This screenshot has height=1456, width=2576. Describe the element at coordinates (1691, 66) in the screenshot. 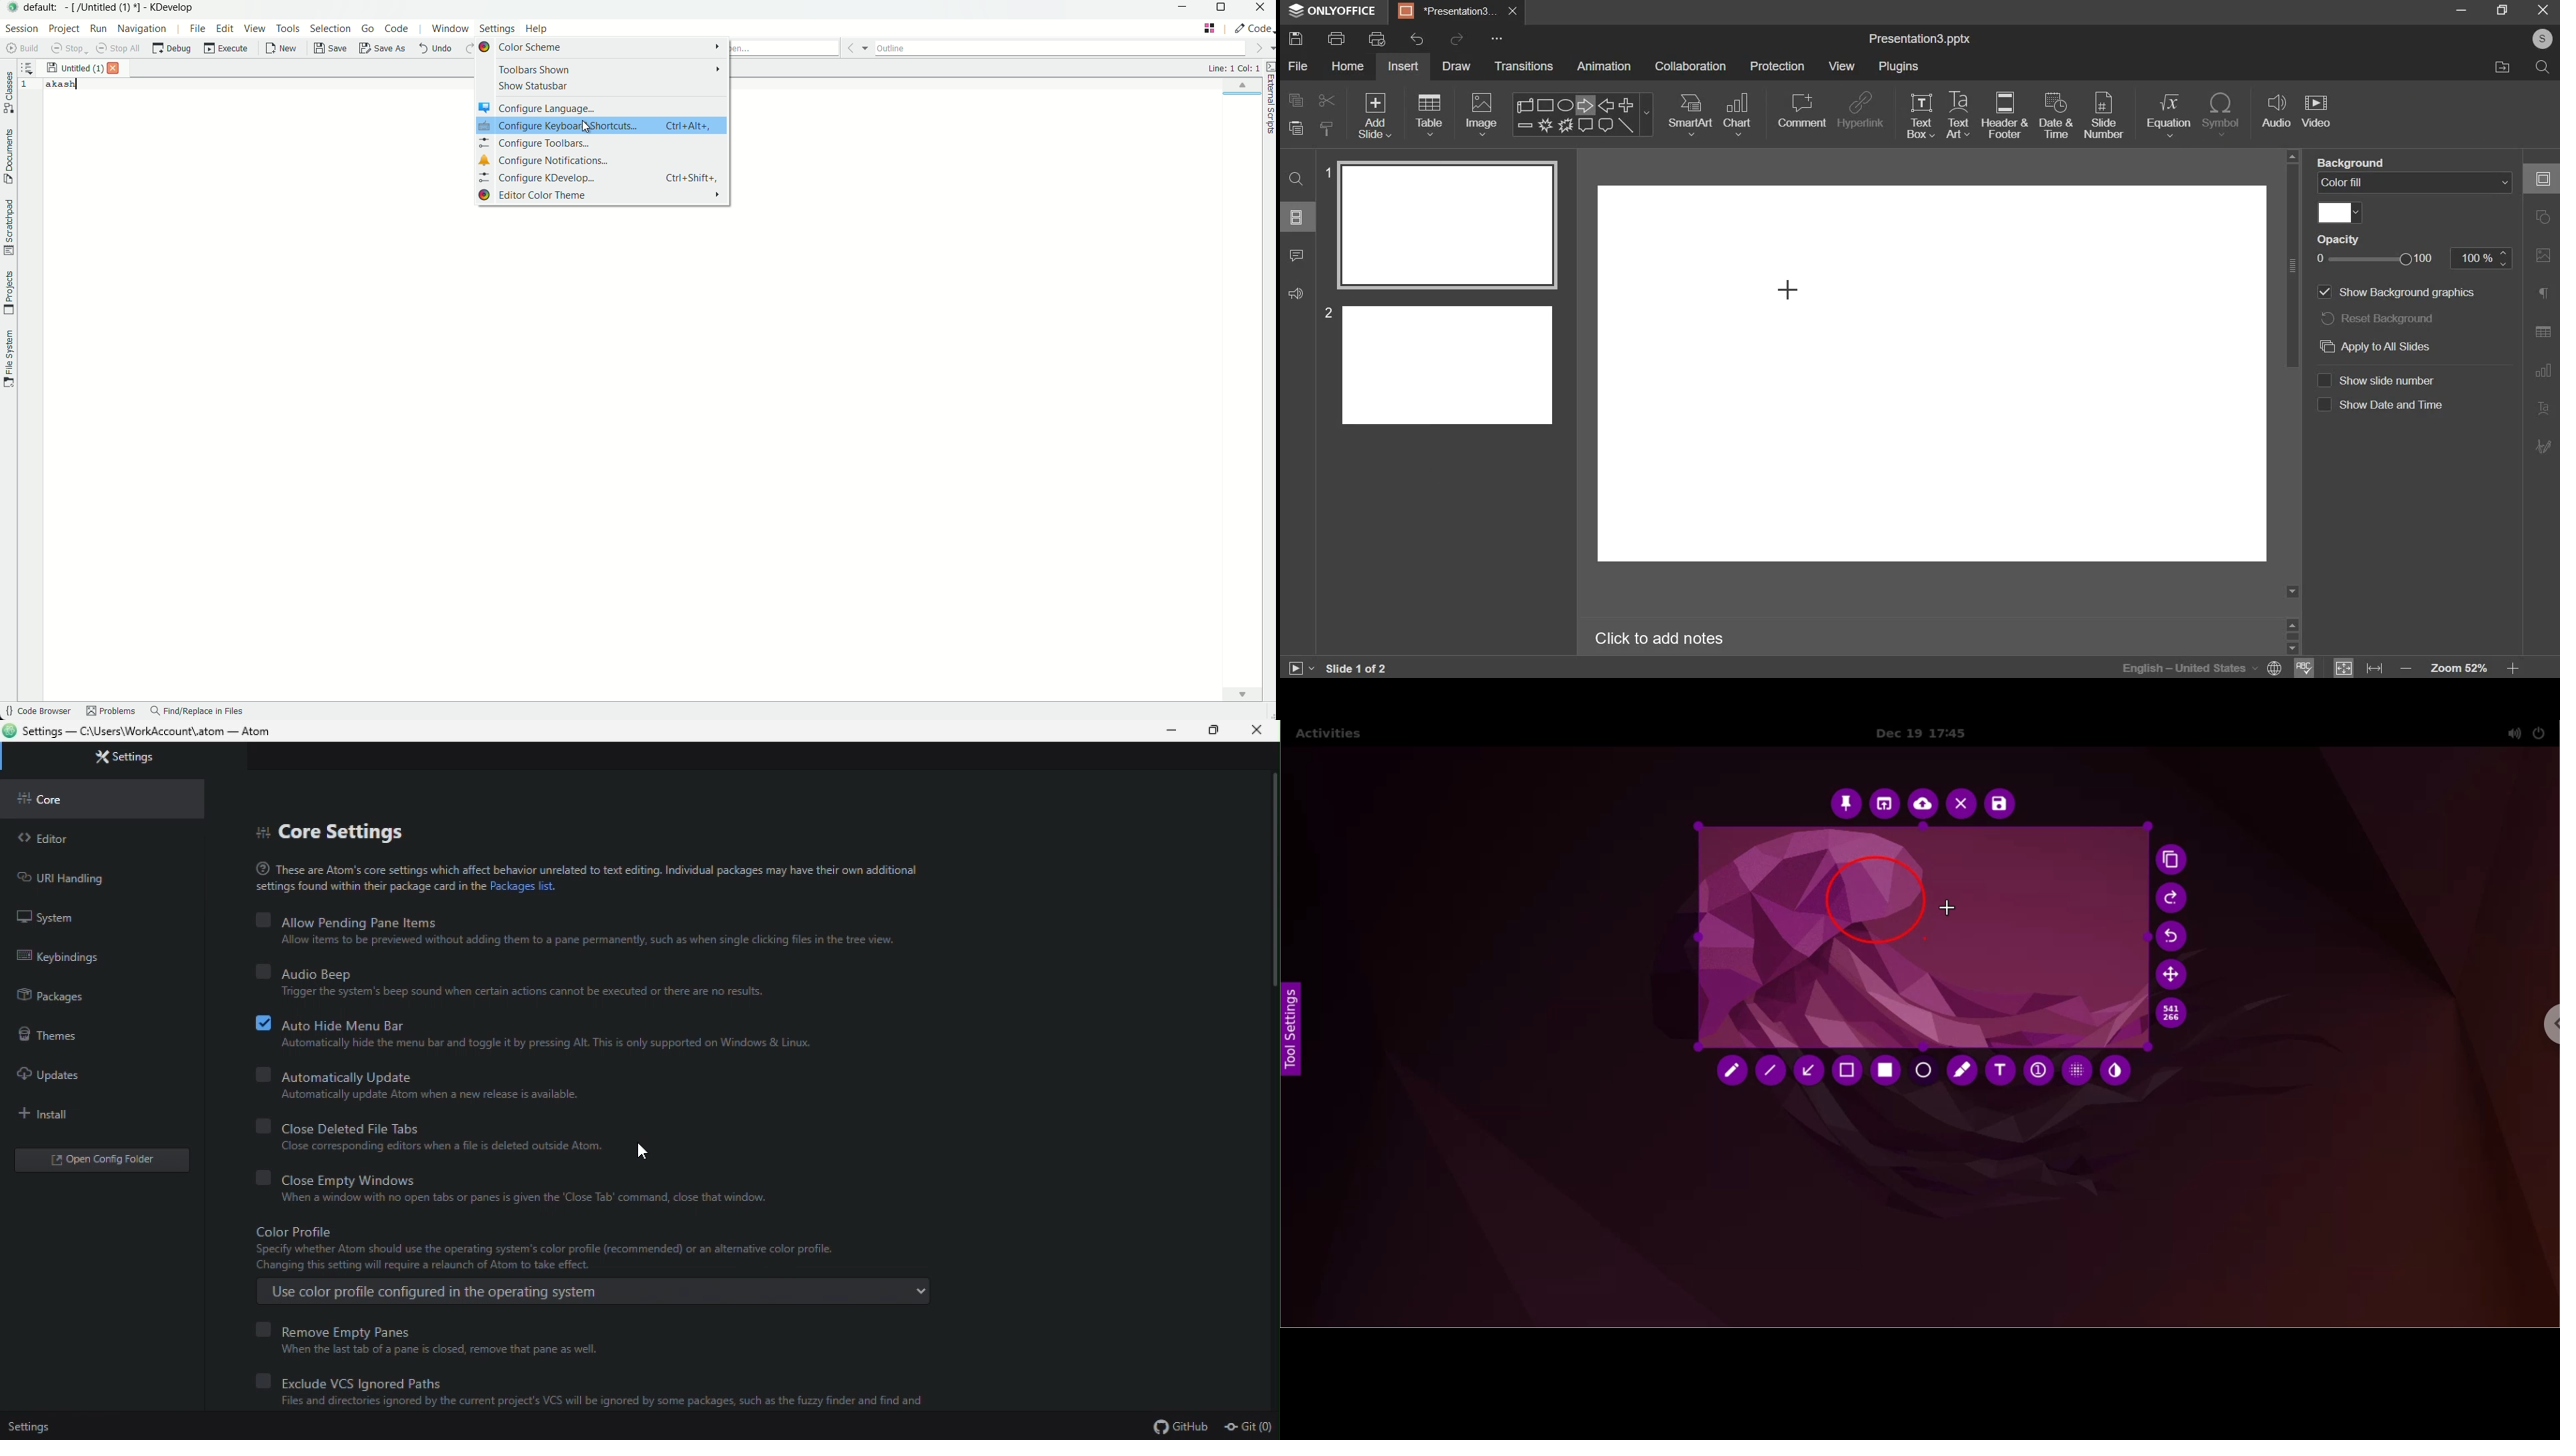

I see `collaboration` at that location.